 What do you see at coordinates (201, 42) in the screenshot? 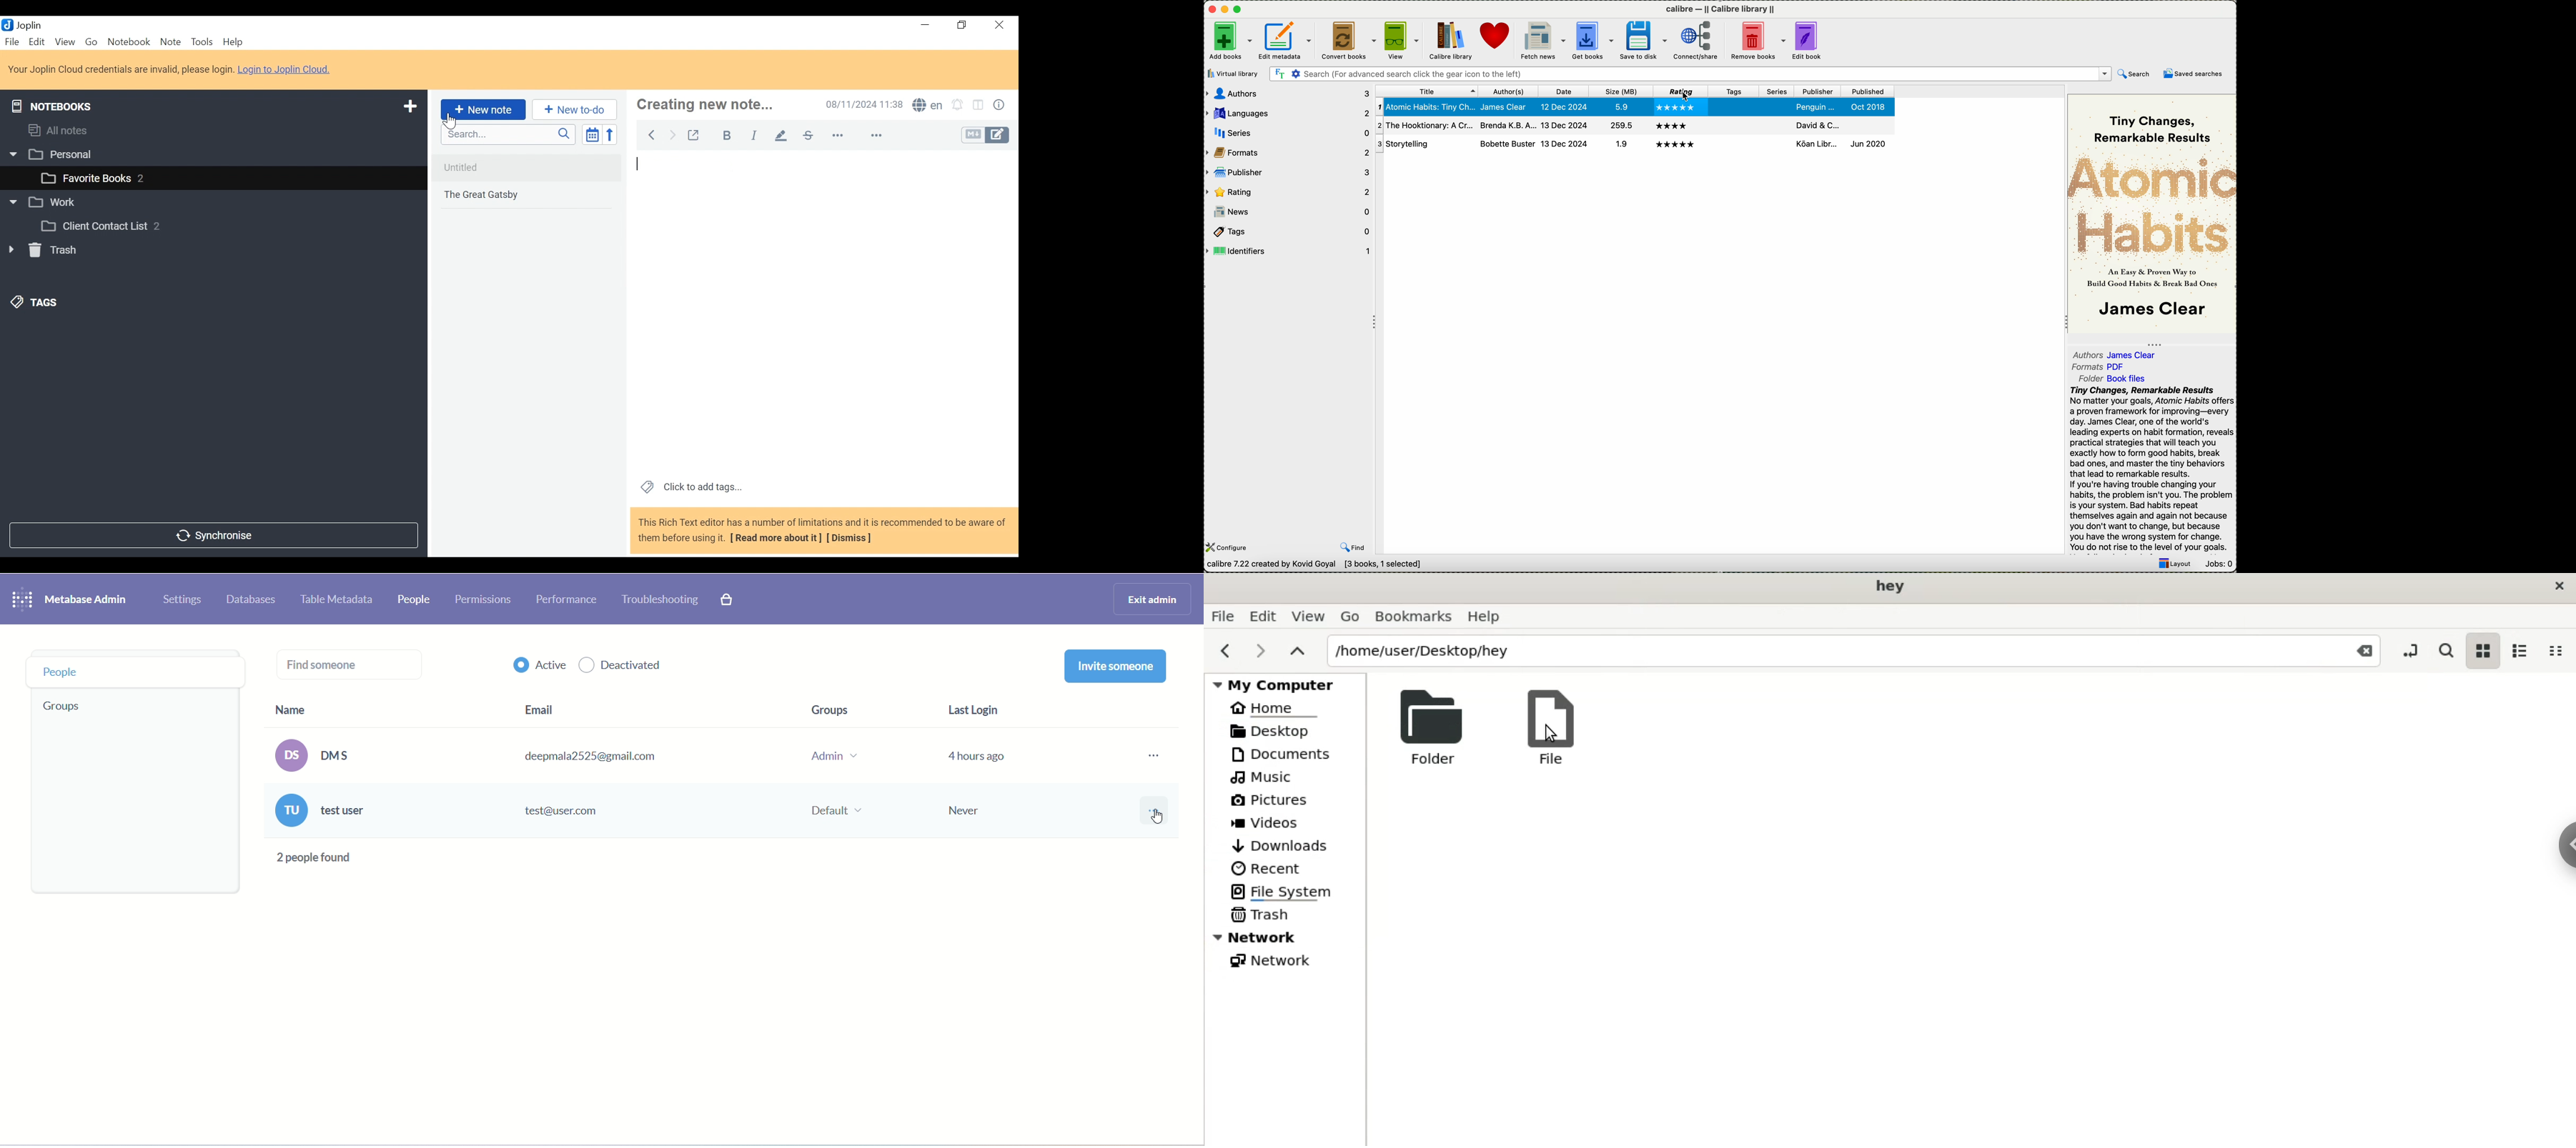
I see `Tools` at bounding box center [201, 42].